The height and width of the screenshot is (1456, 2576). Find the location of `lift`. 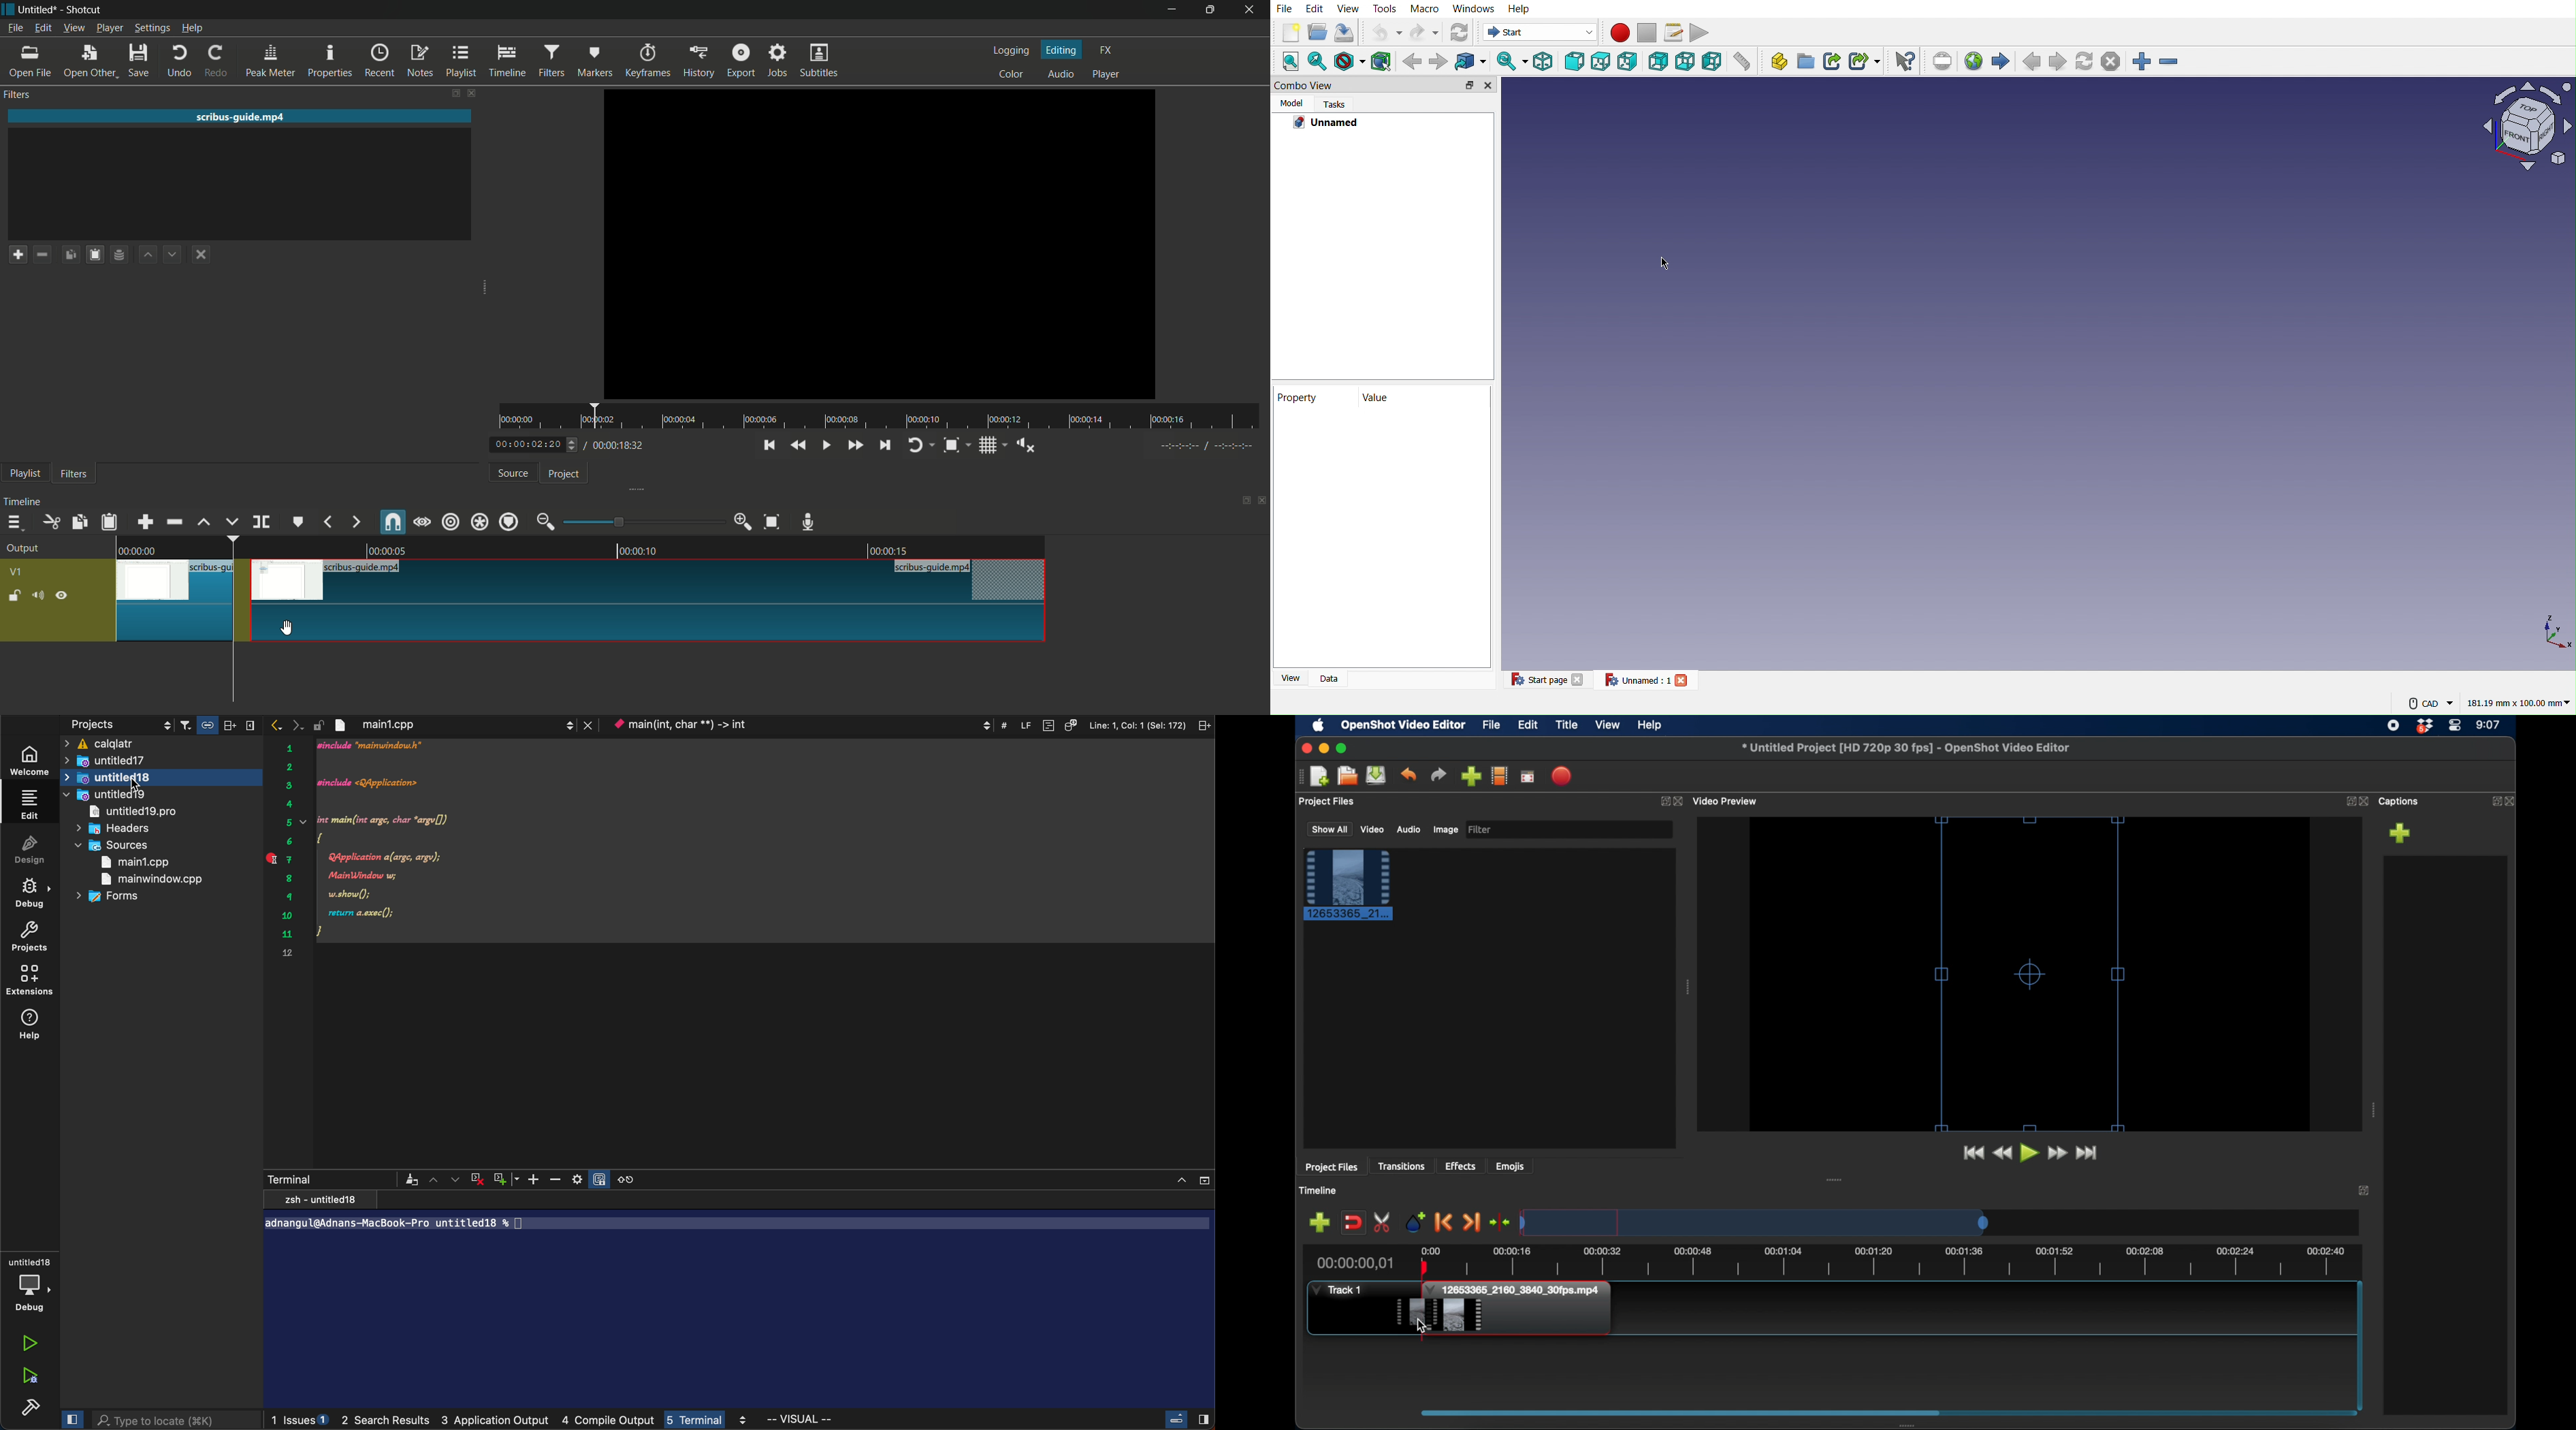

lift is located at coordinates (204, 522).